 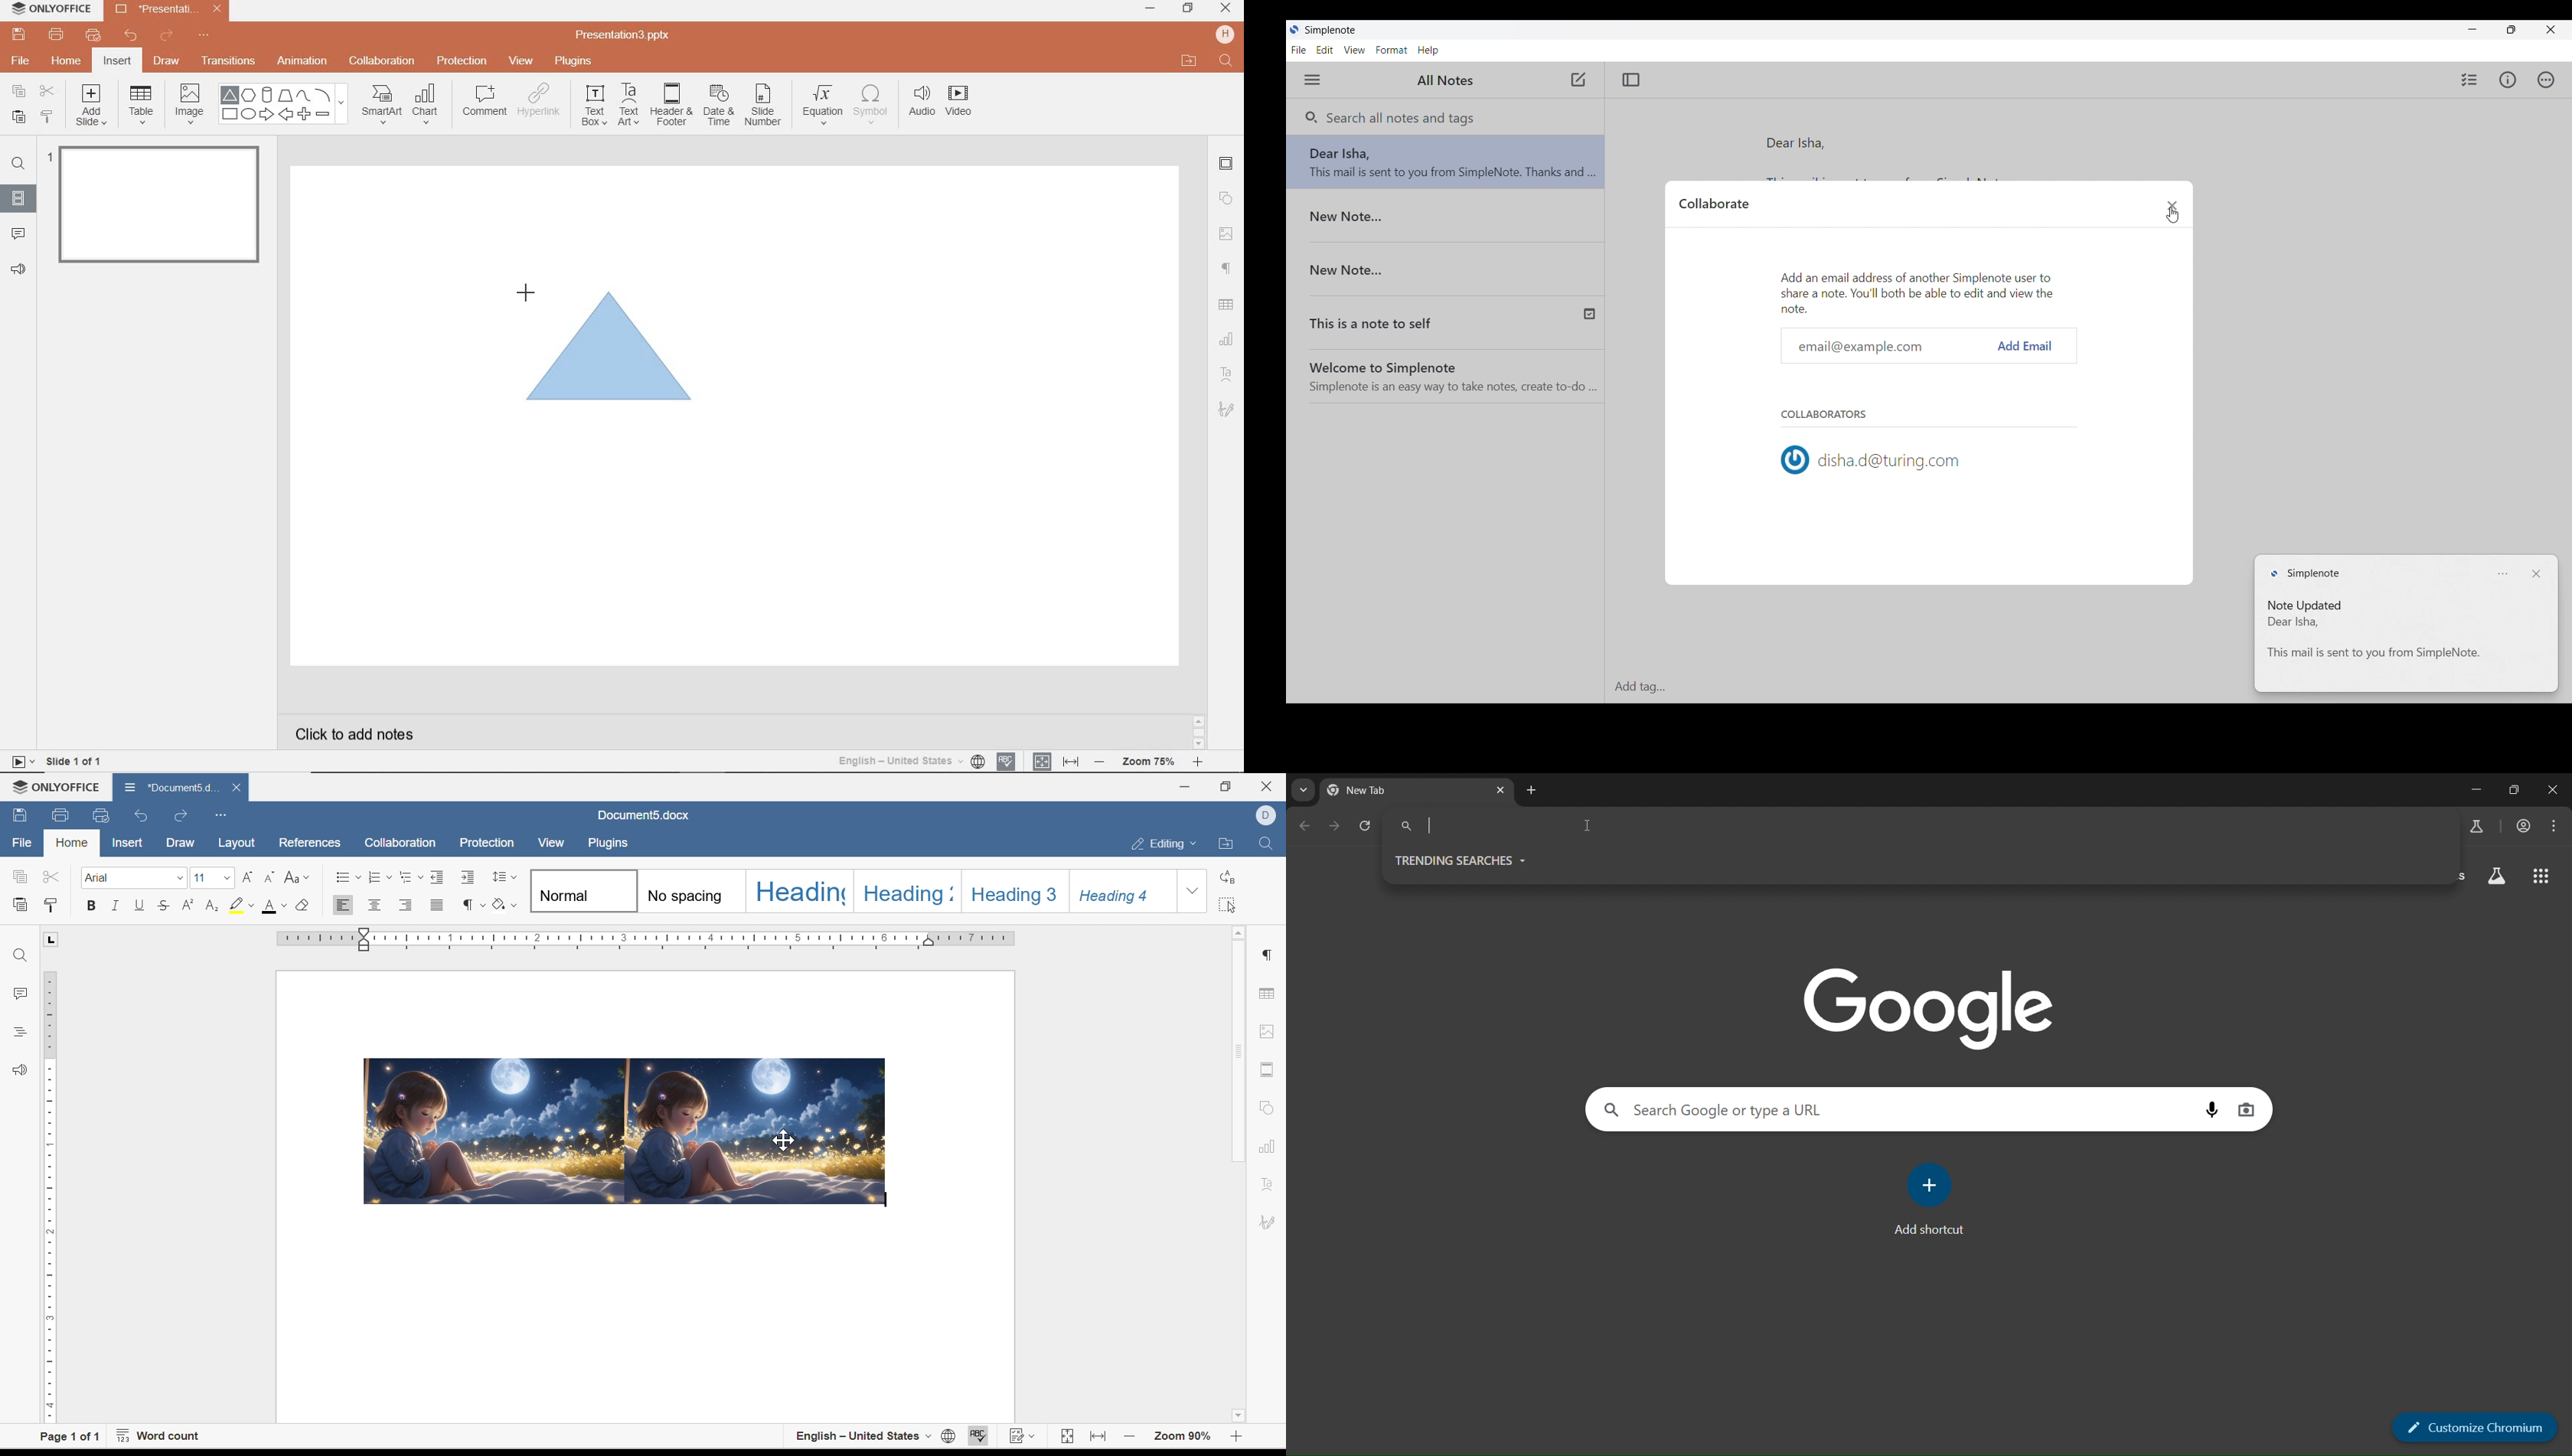 I want to click on Description of current window, so click(x=1918, y=291).